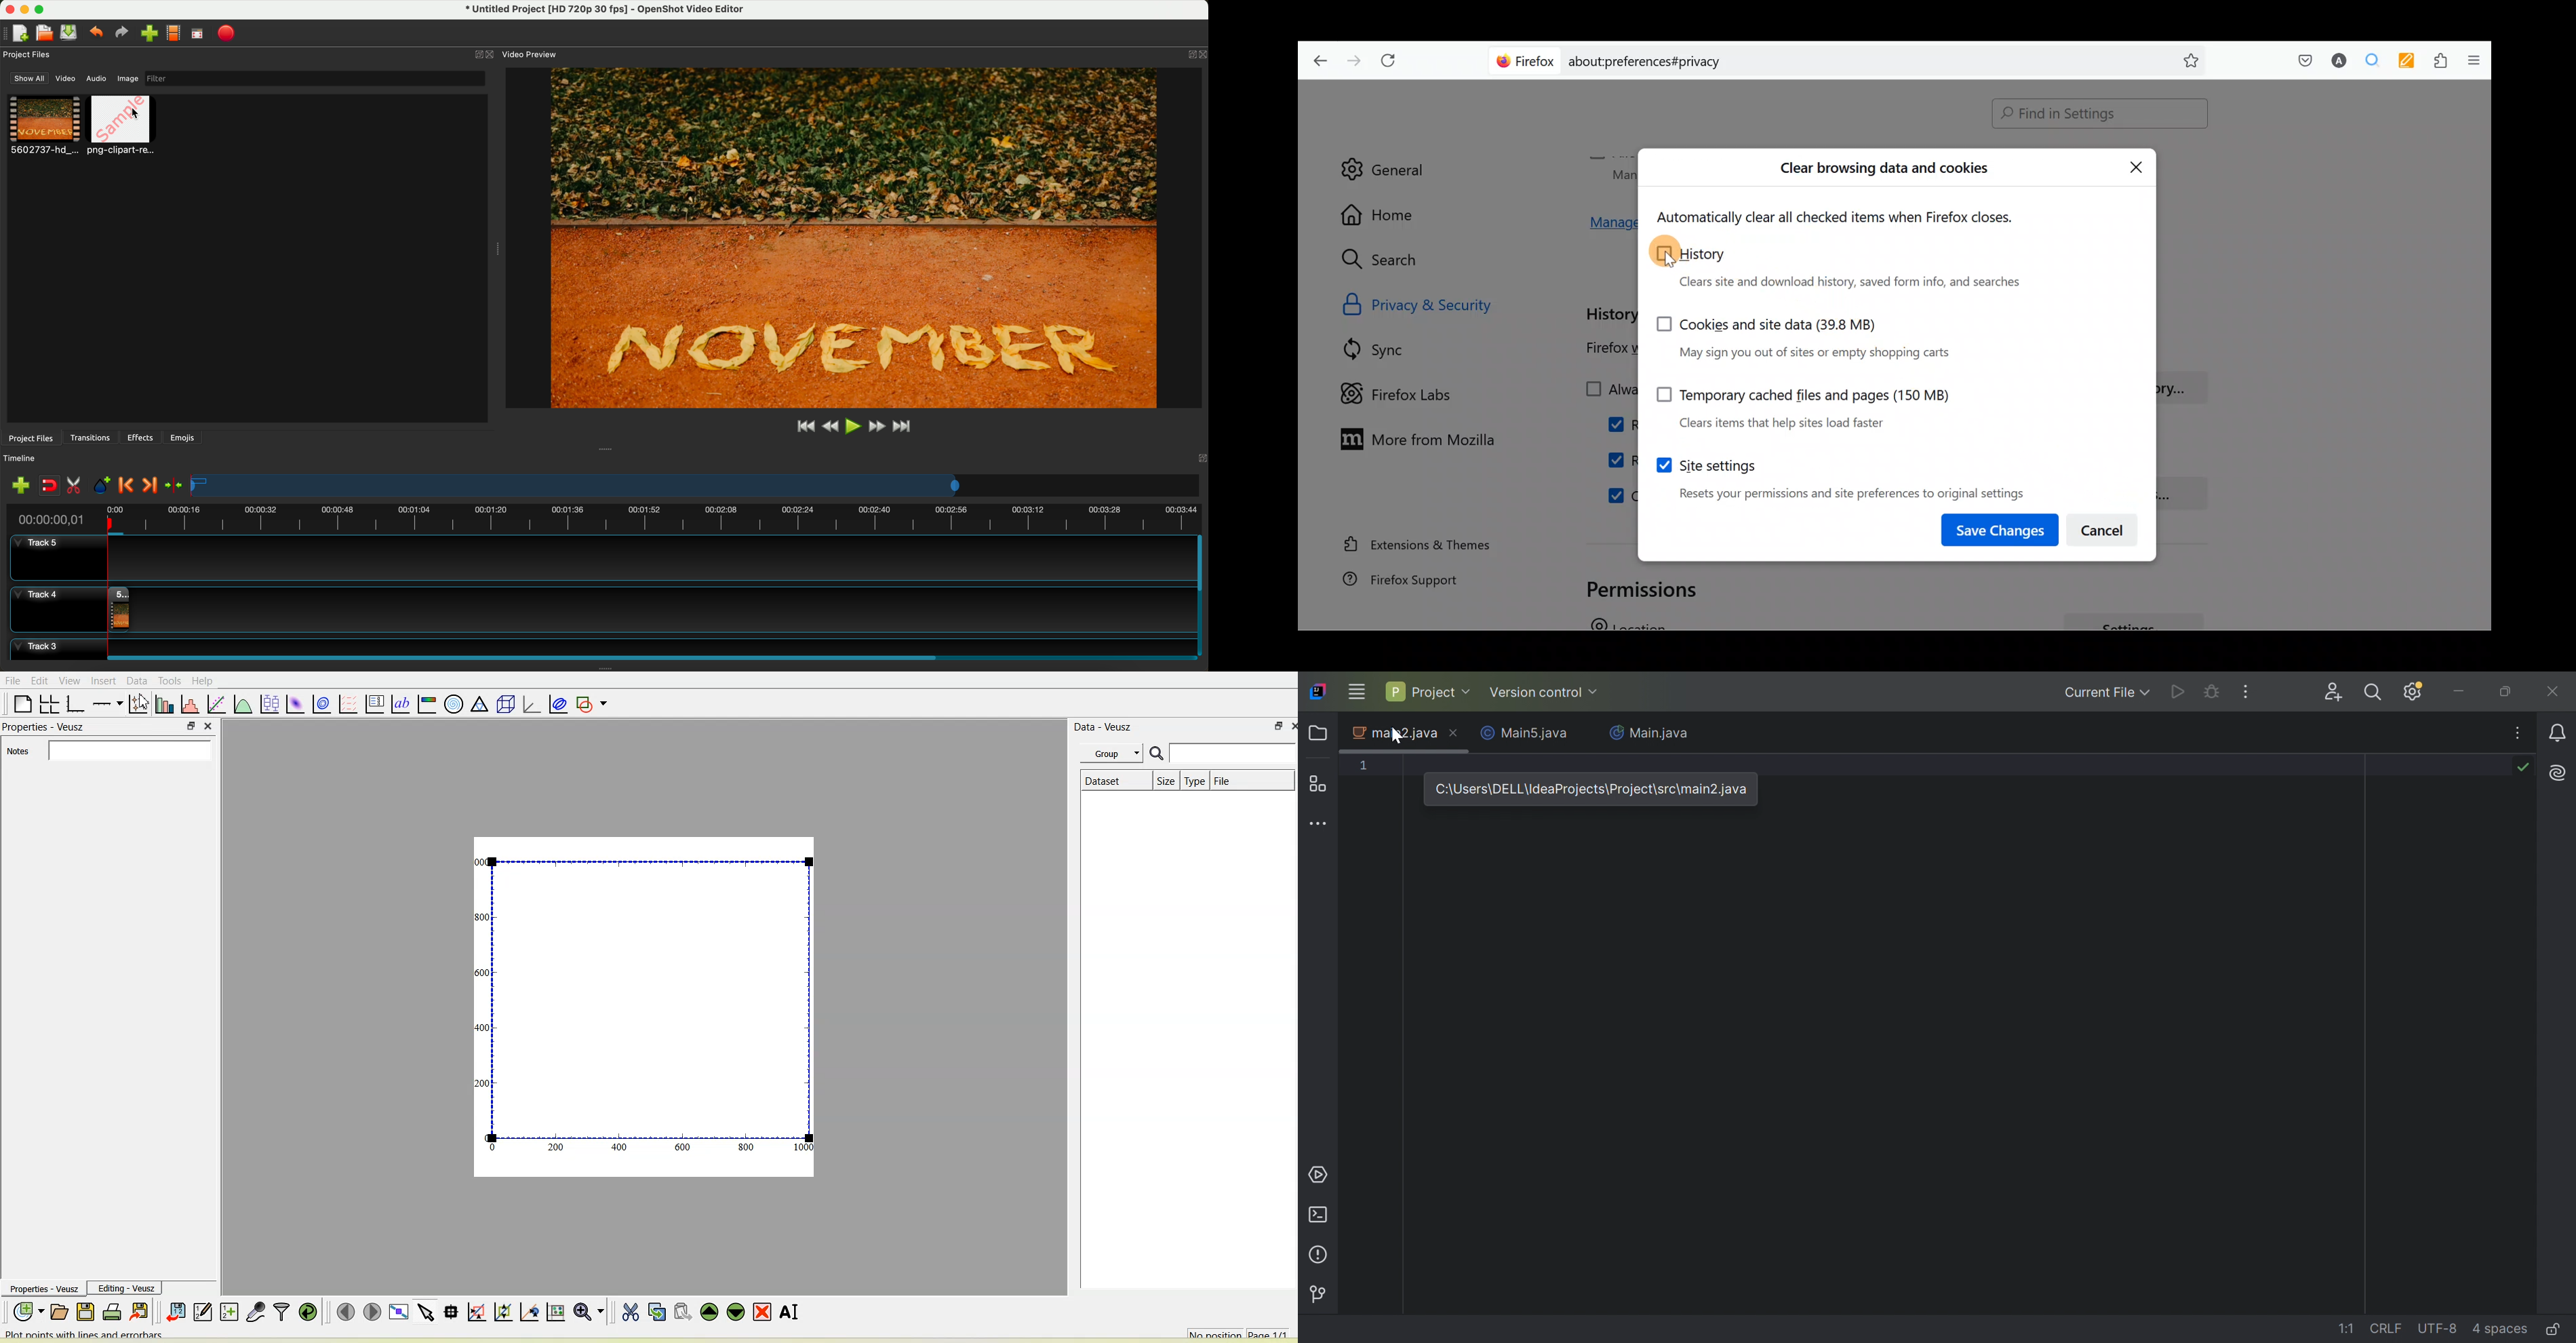 The image size is (2576, 1344). What do you see at coordinates (107, 751) in the screenshot?
I see `Notes ` at bounding box center [107, 751].